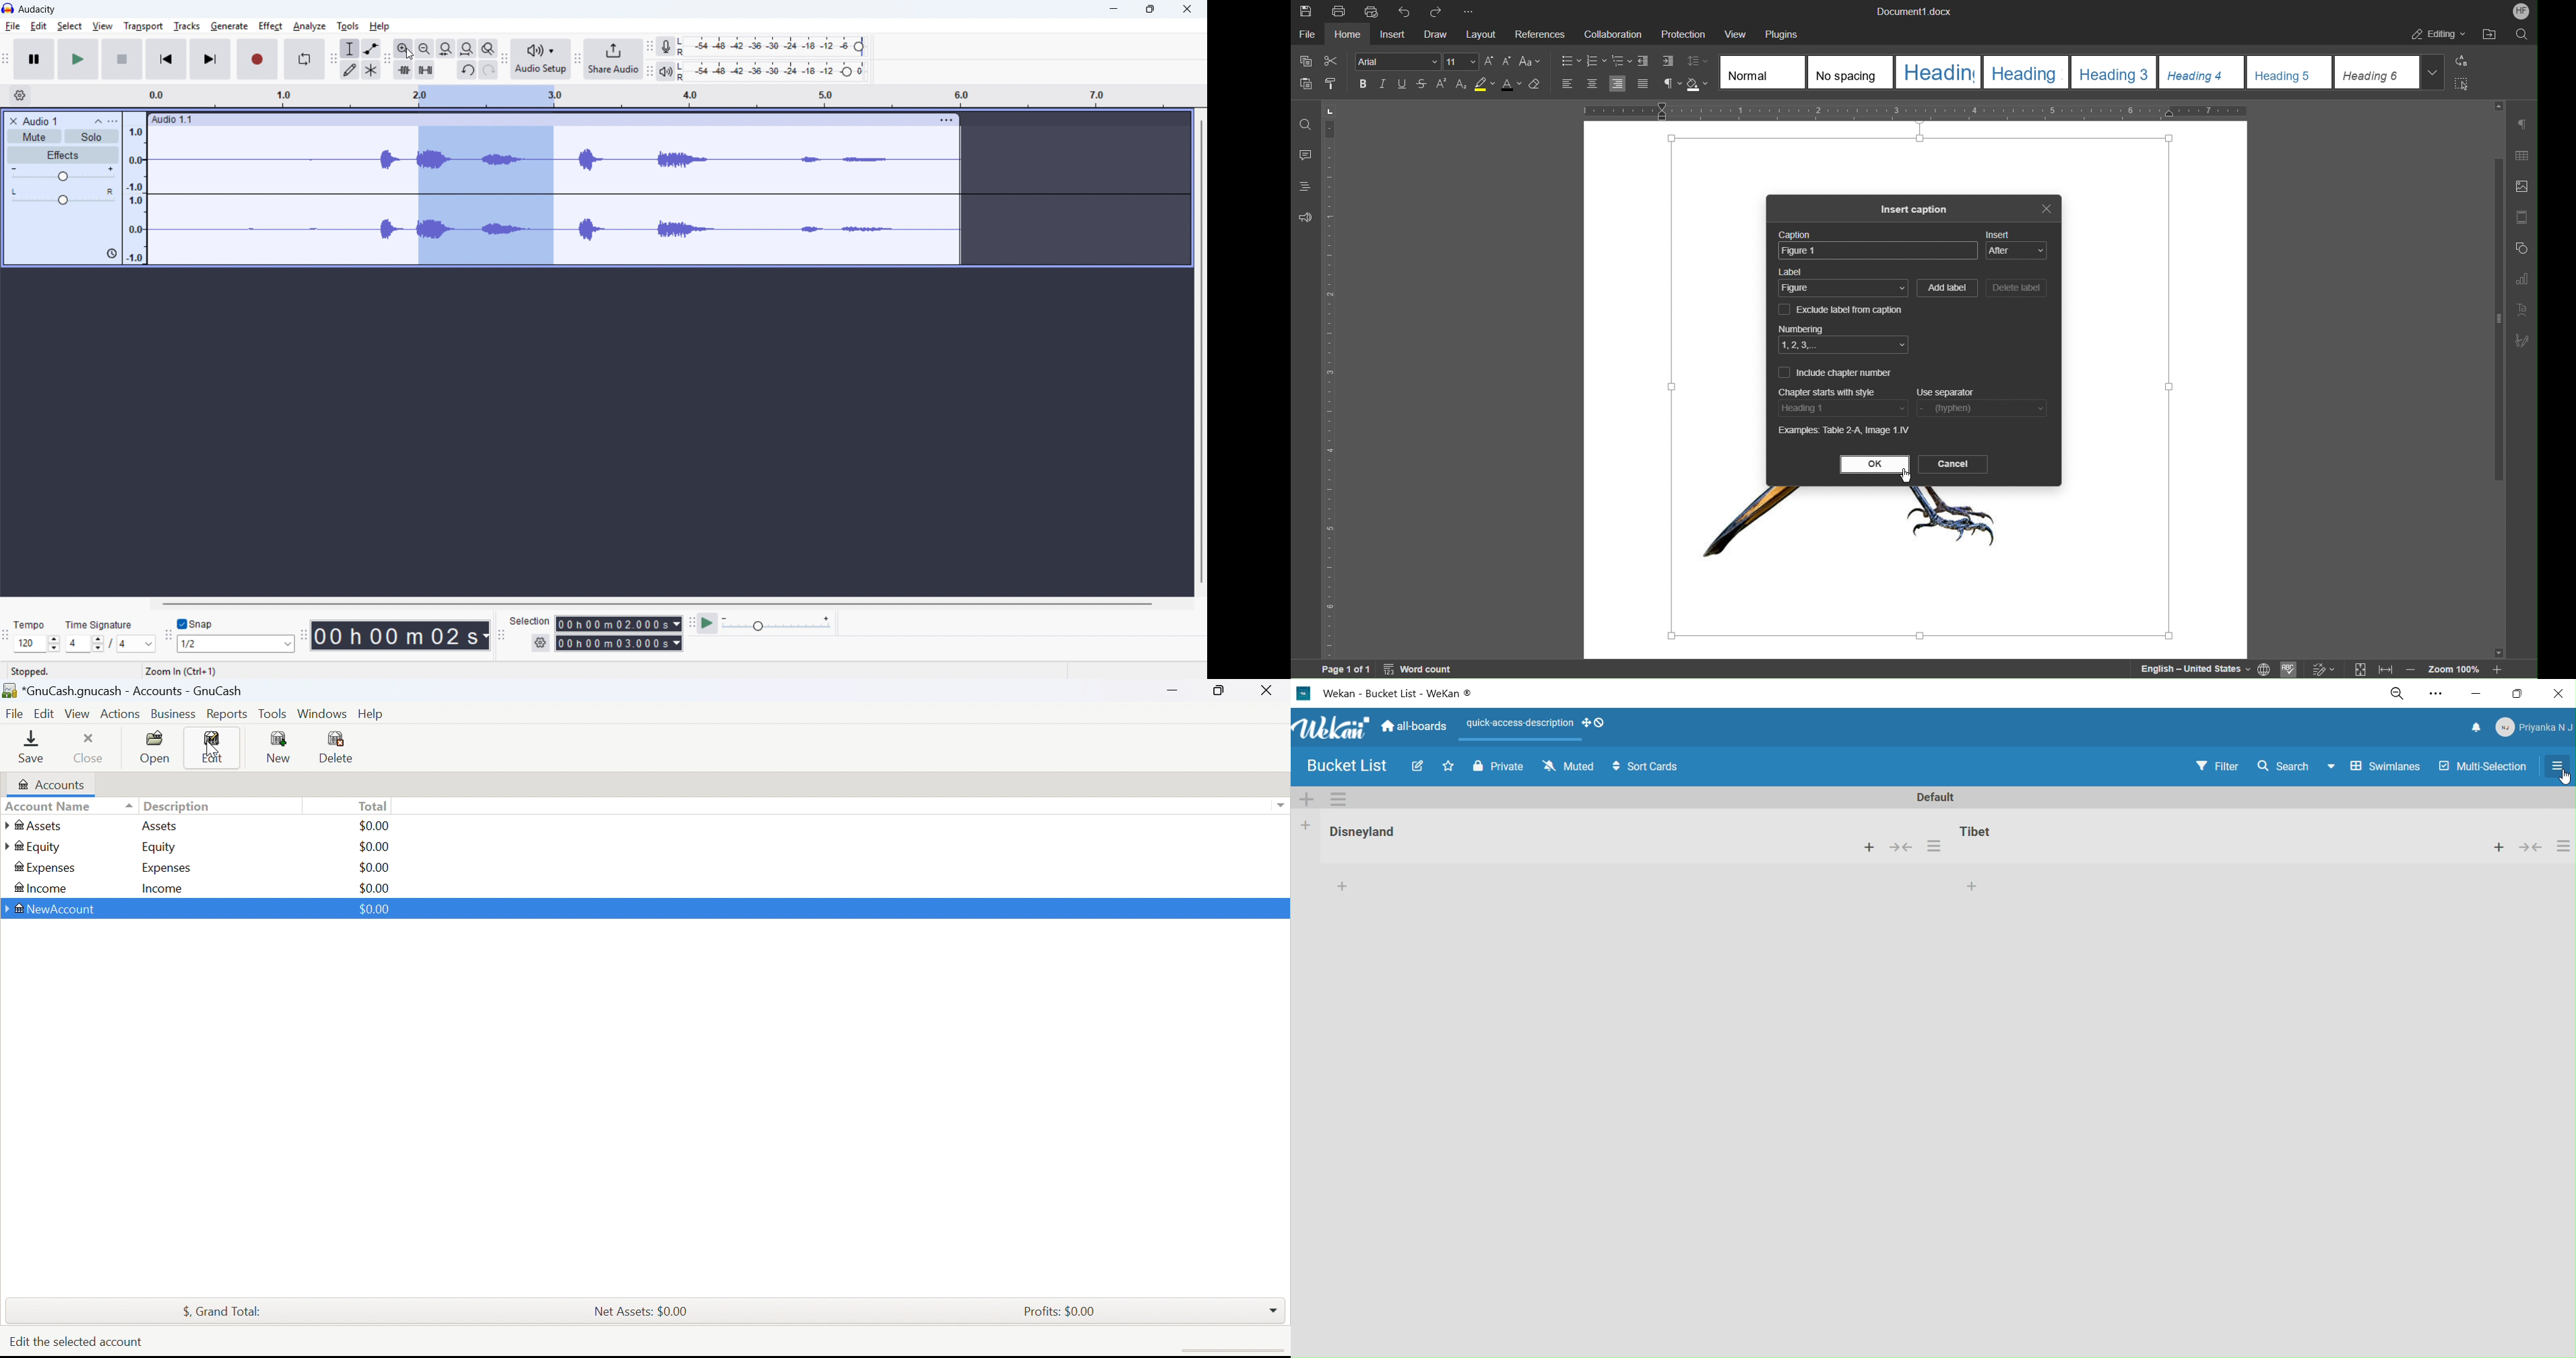 The height and width of the screenshot is (1372, 2576). I want to click on merge cards, so click(1902, 848).